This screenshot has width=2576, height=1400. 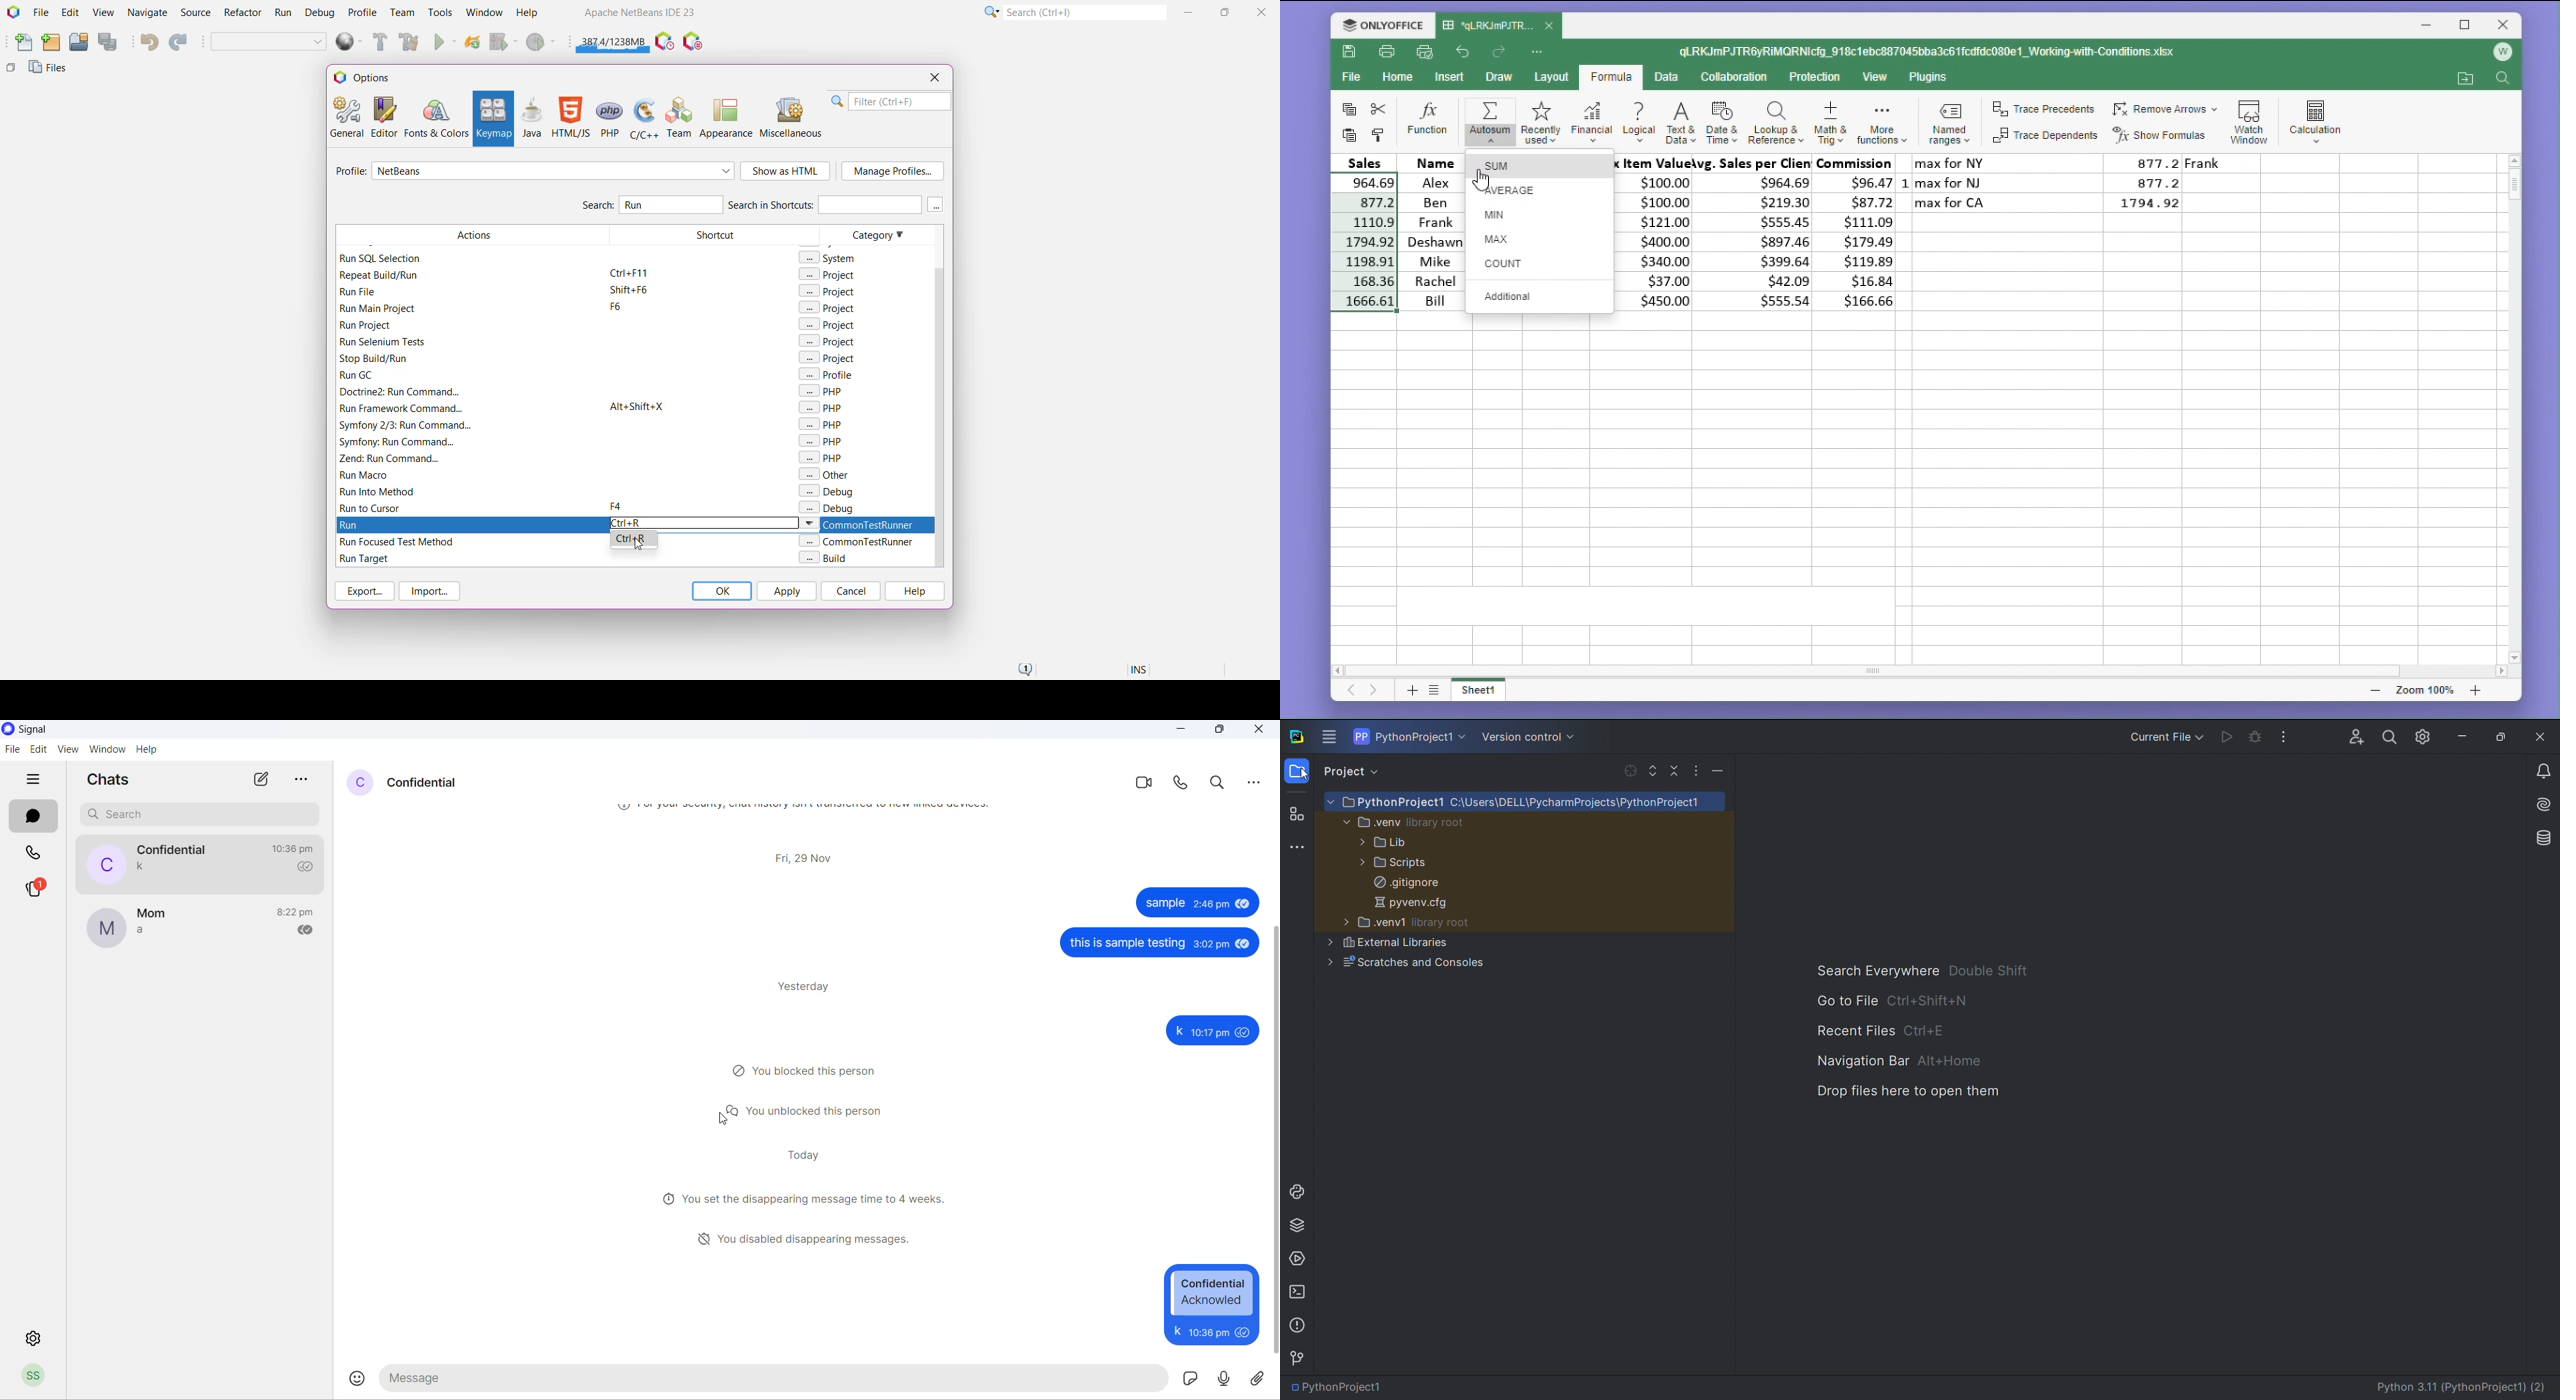 What do you see at coordinates (637, 525) in the screenshot?
I see `Run Action highlighted` at bounding box center [637, 525].